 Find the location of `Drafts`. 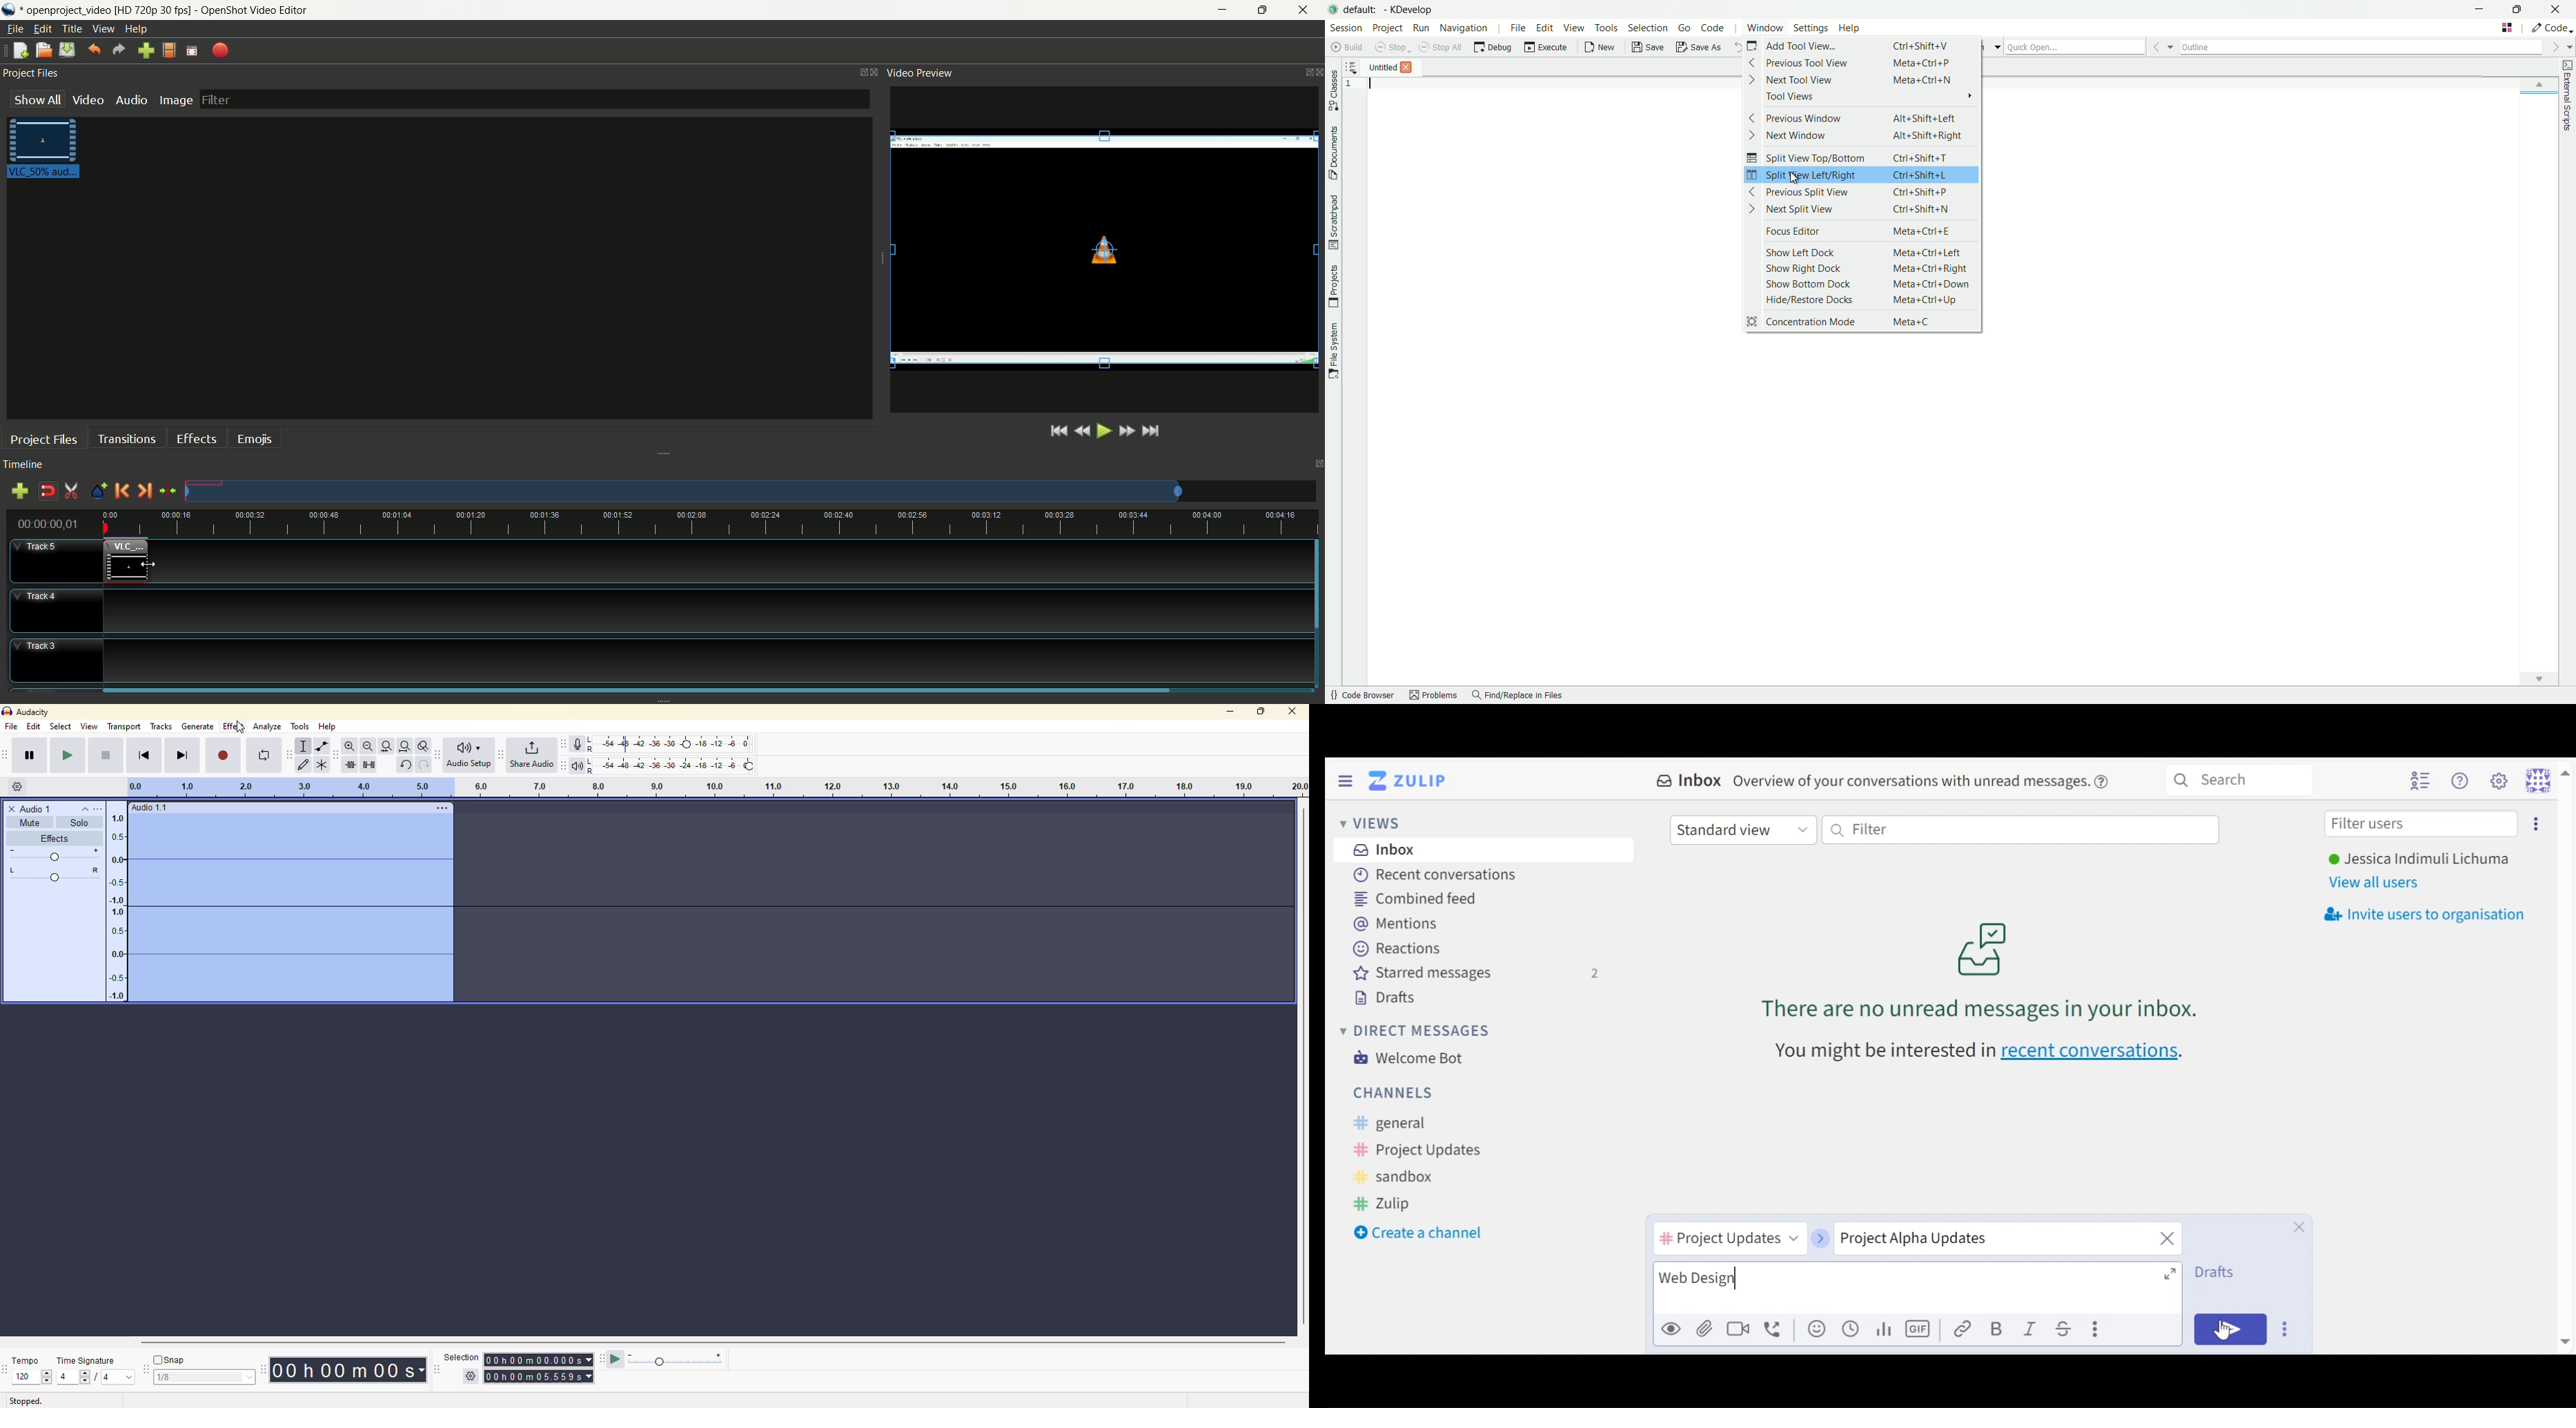

Drafts is located at coordinates (2218, 1272).